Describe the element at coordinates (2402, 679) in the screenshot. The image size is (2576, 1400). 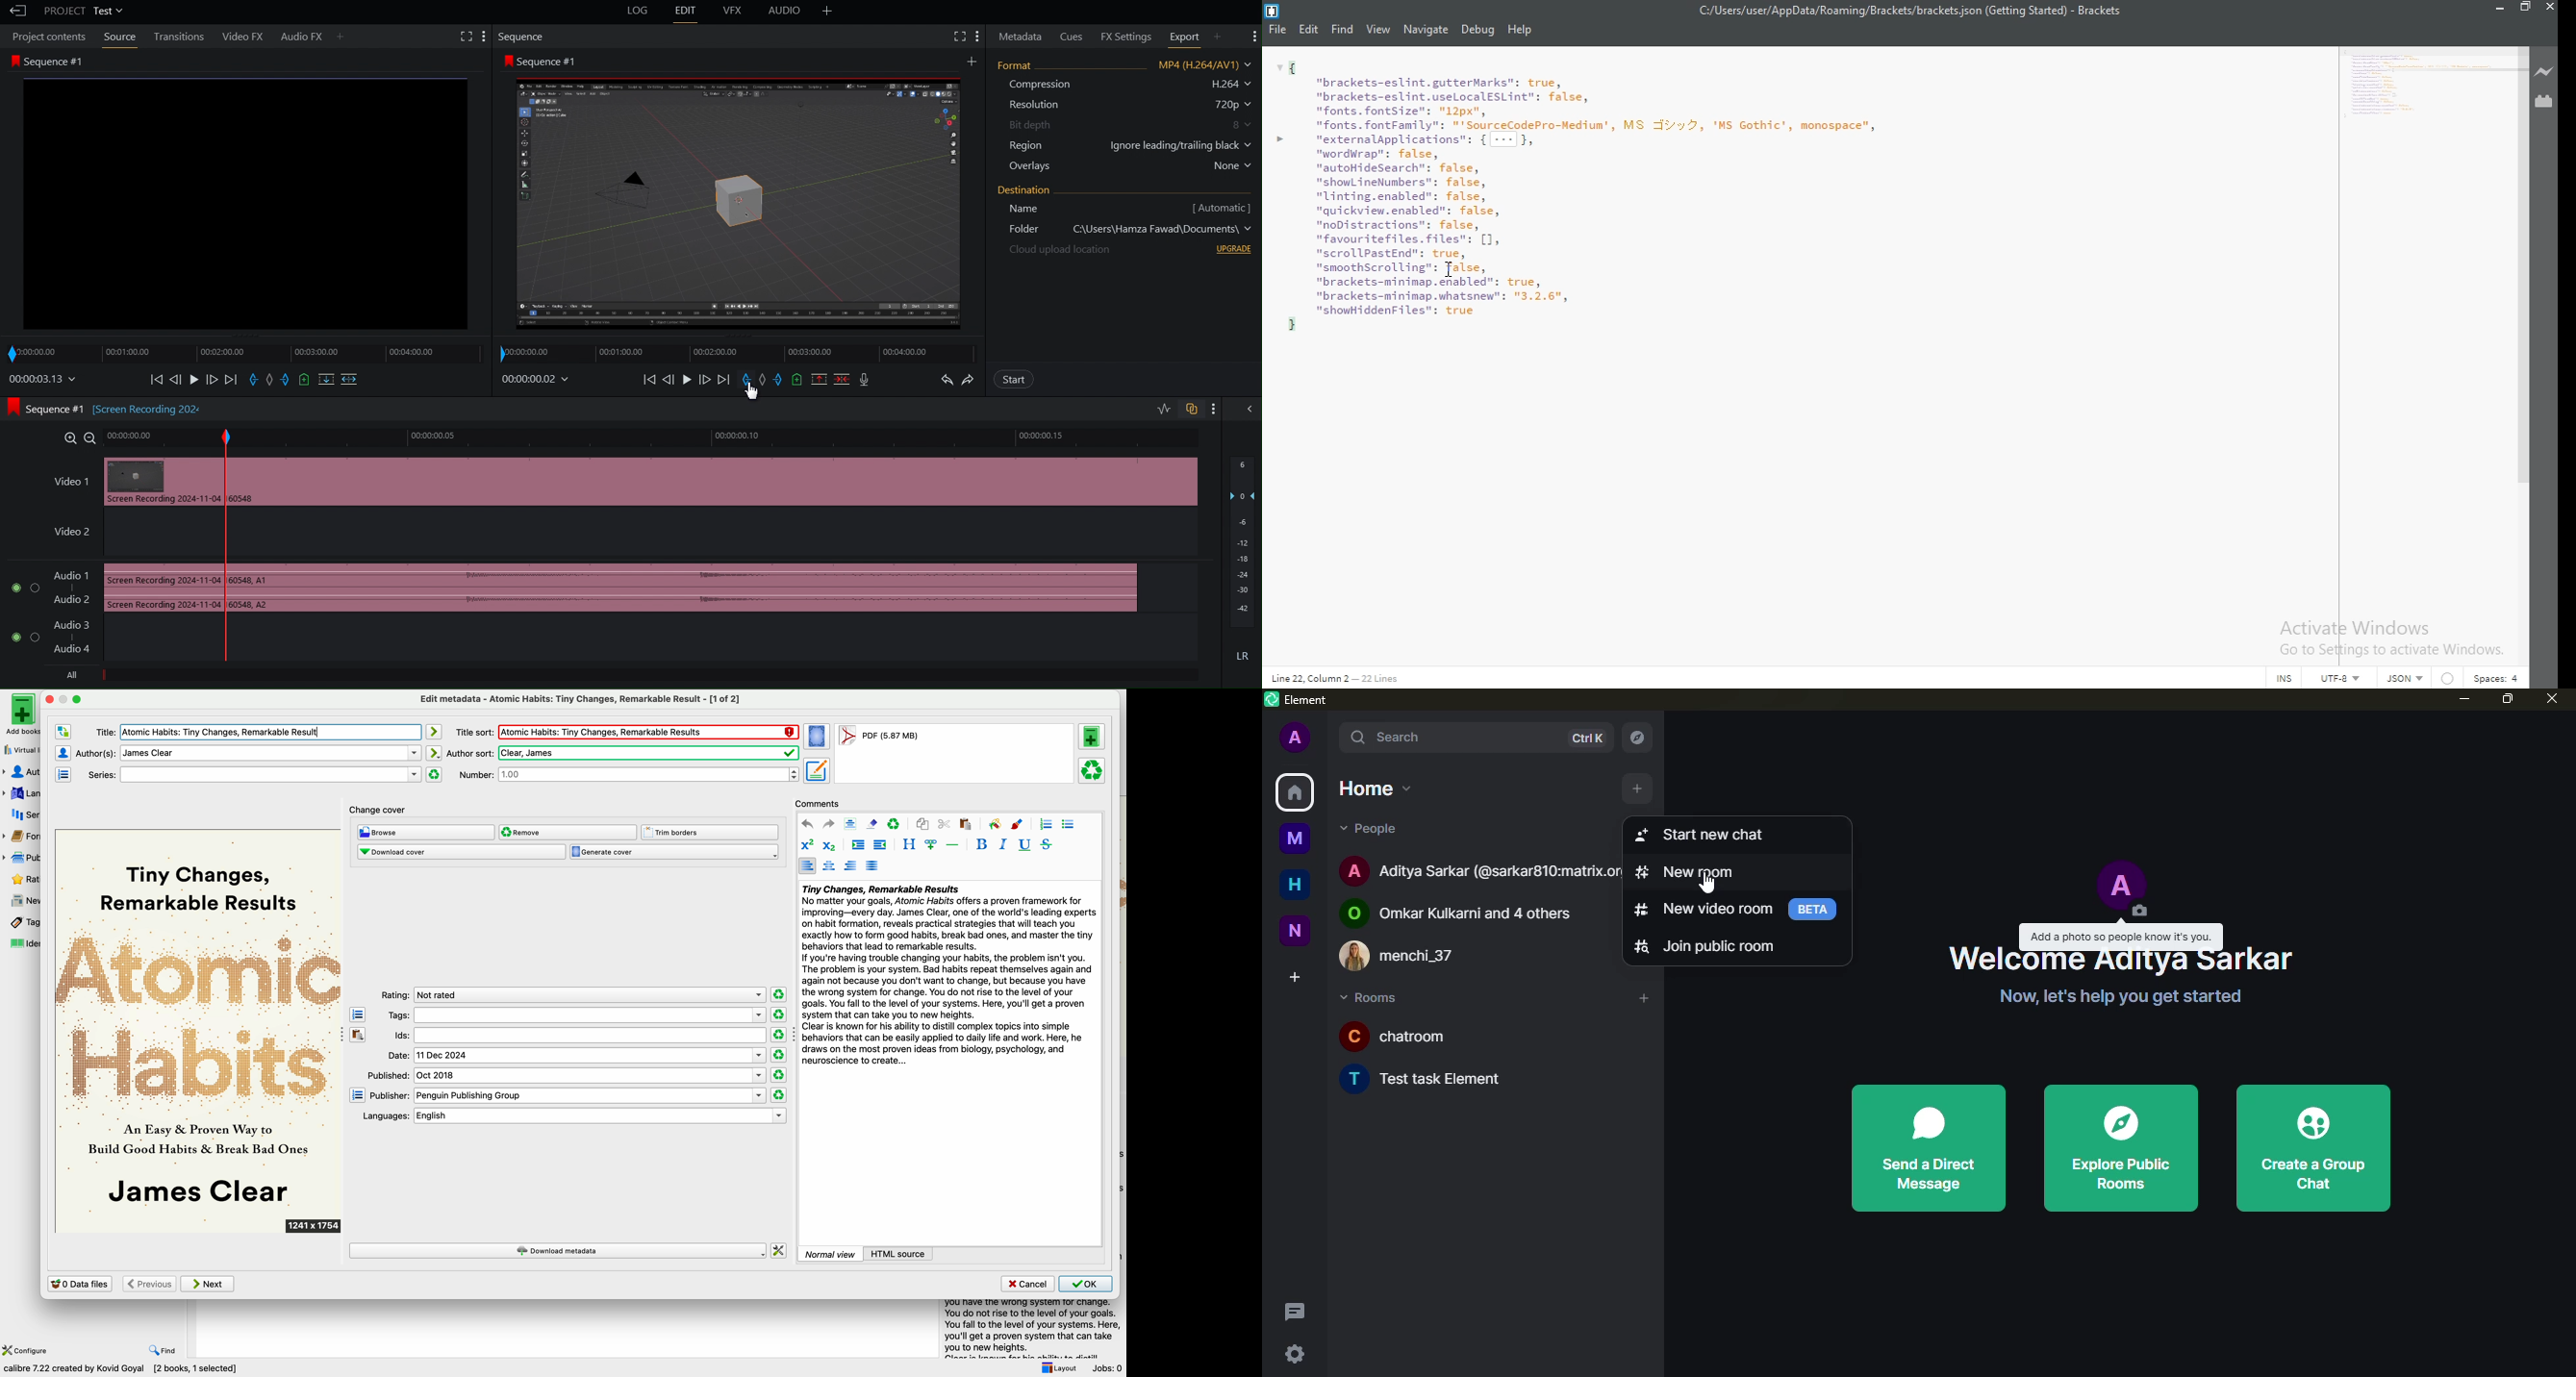
I see `JSON` at that location.